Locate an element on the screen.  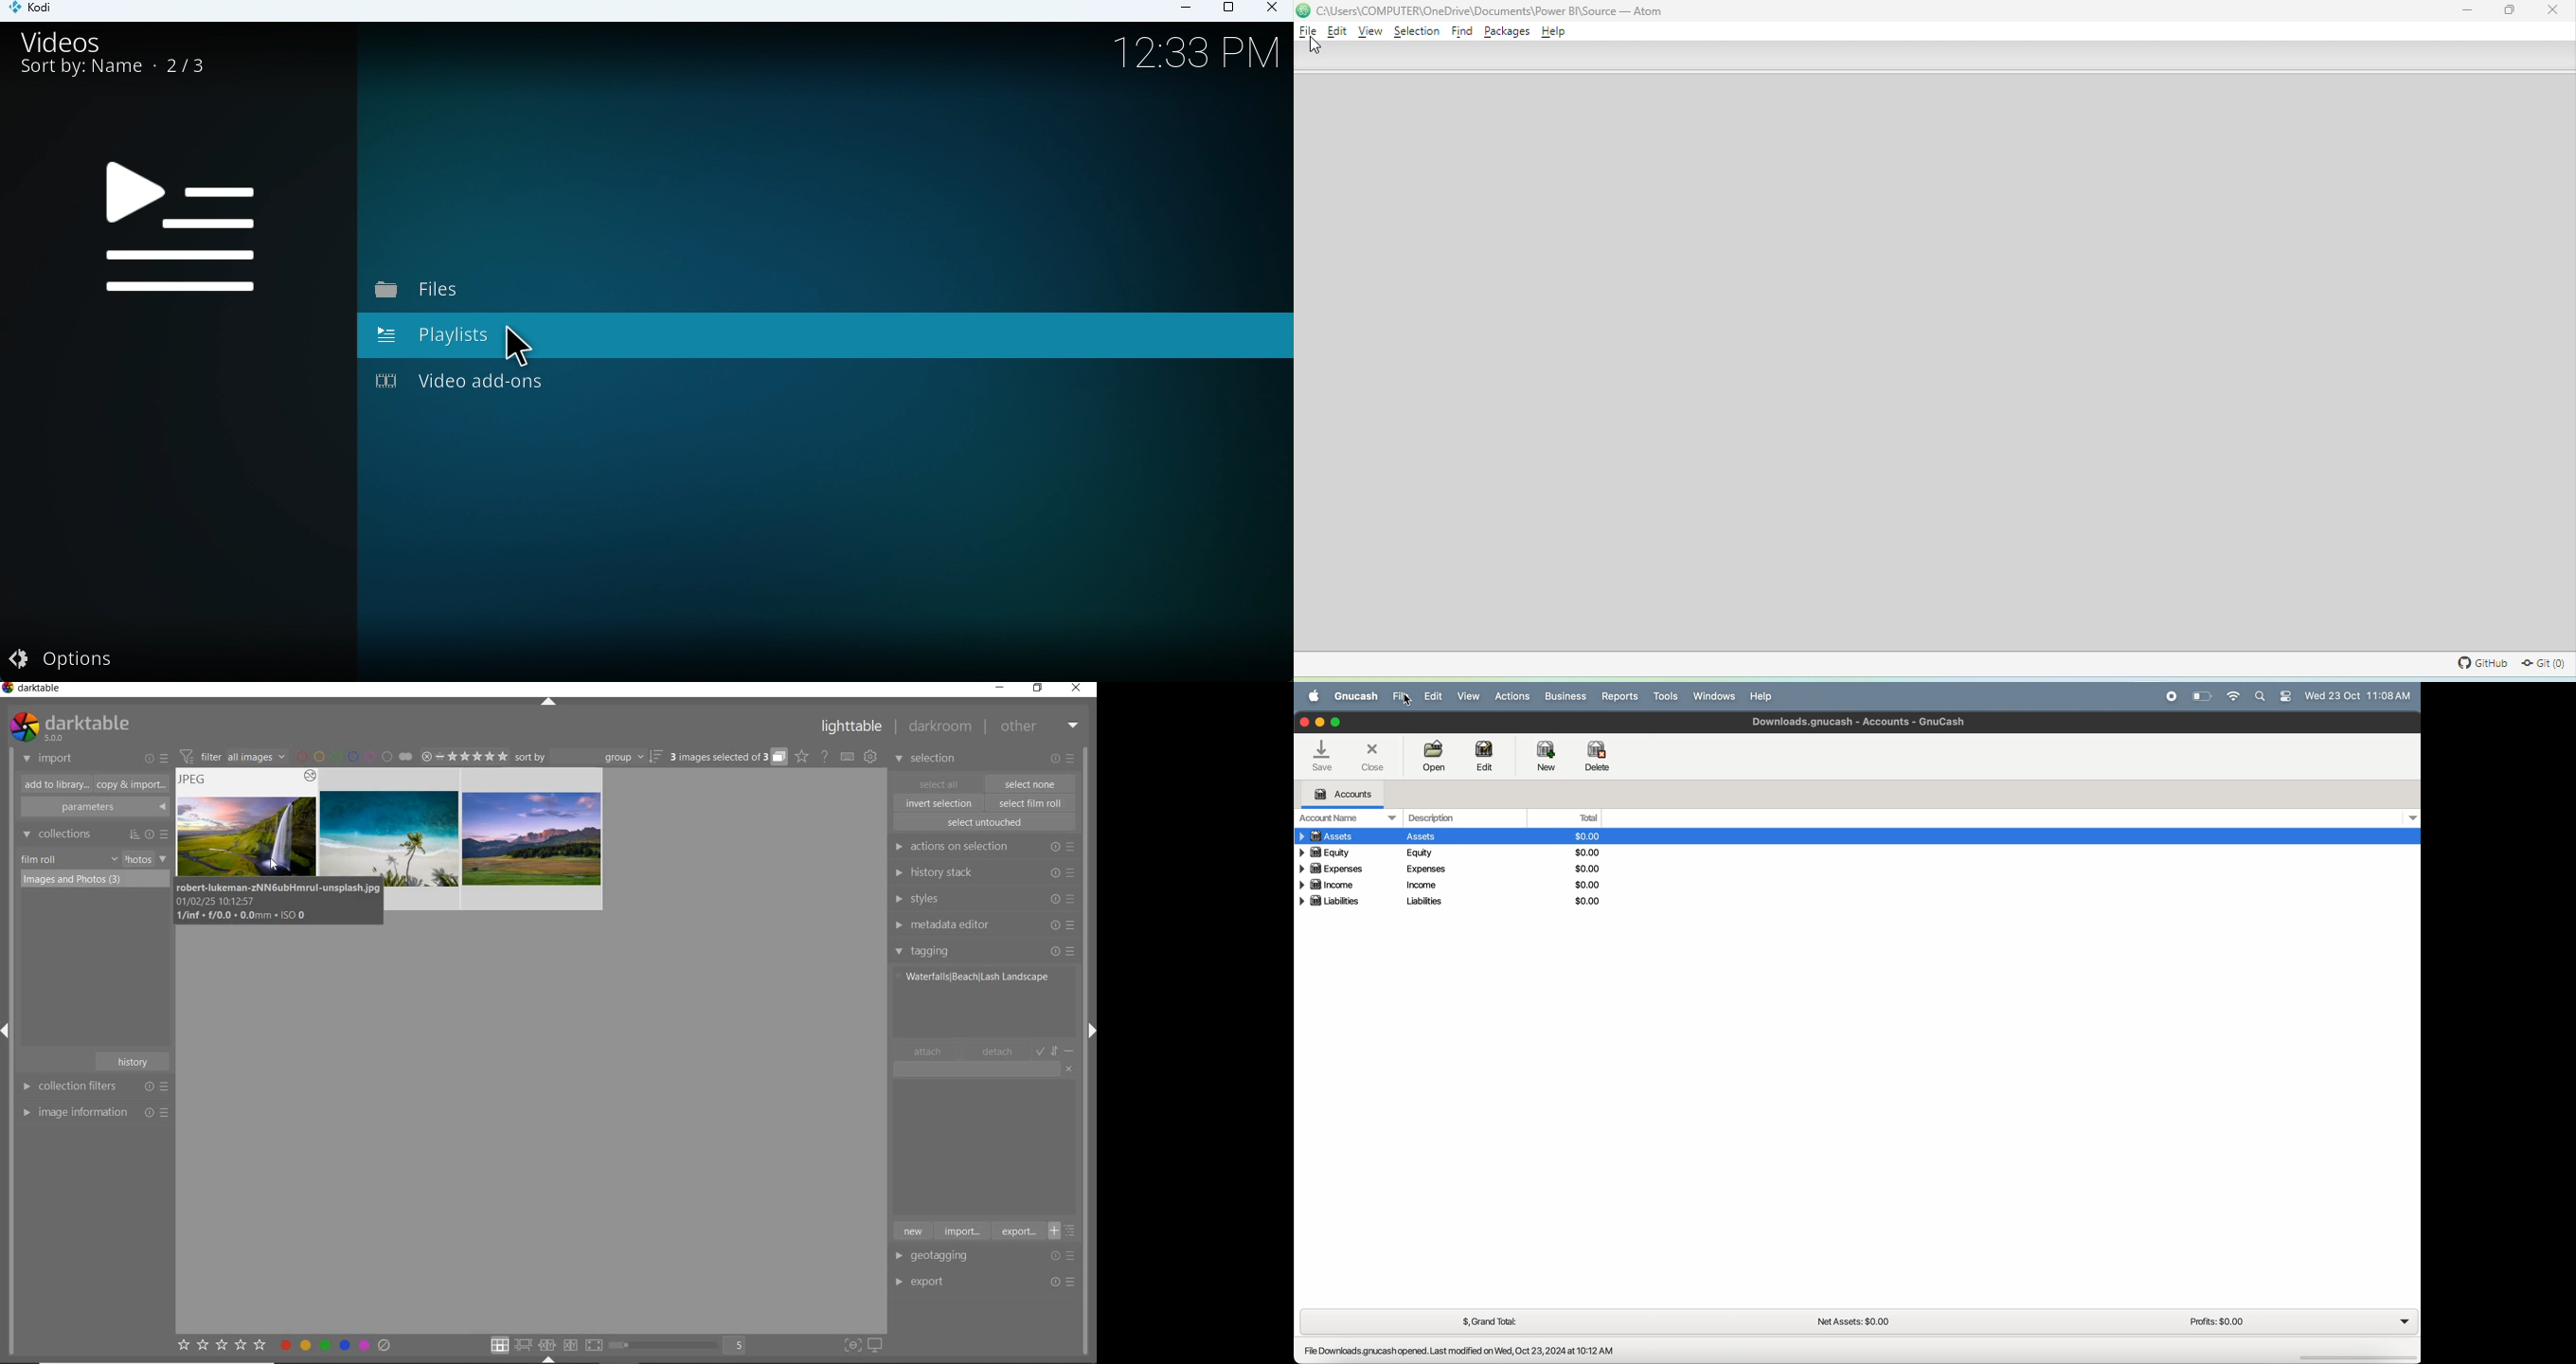
account  name is located at coordinates (1336, 817).